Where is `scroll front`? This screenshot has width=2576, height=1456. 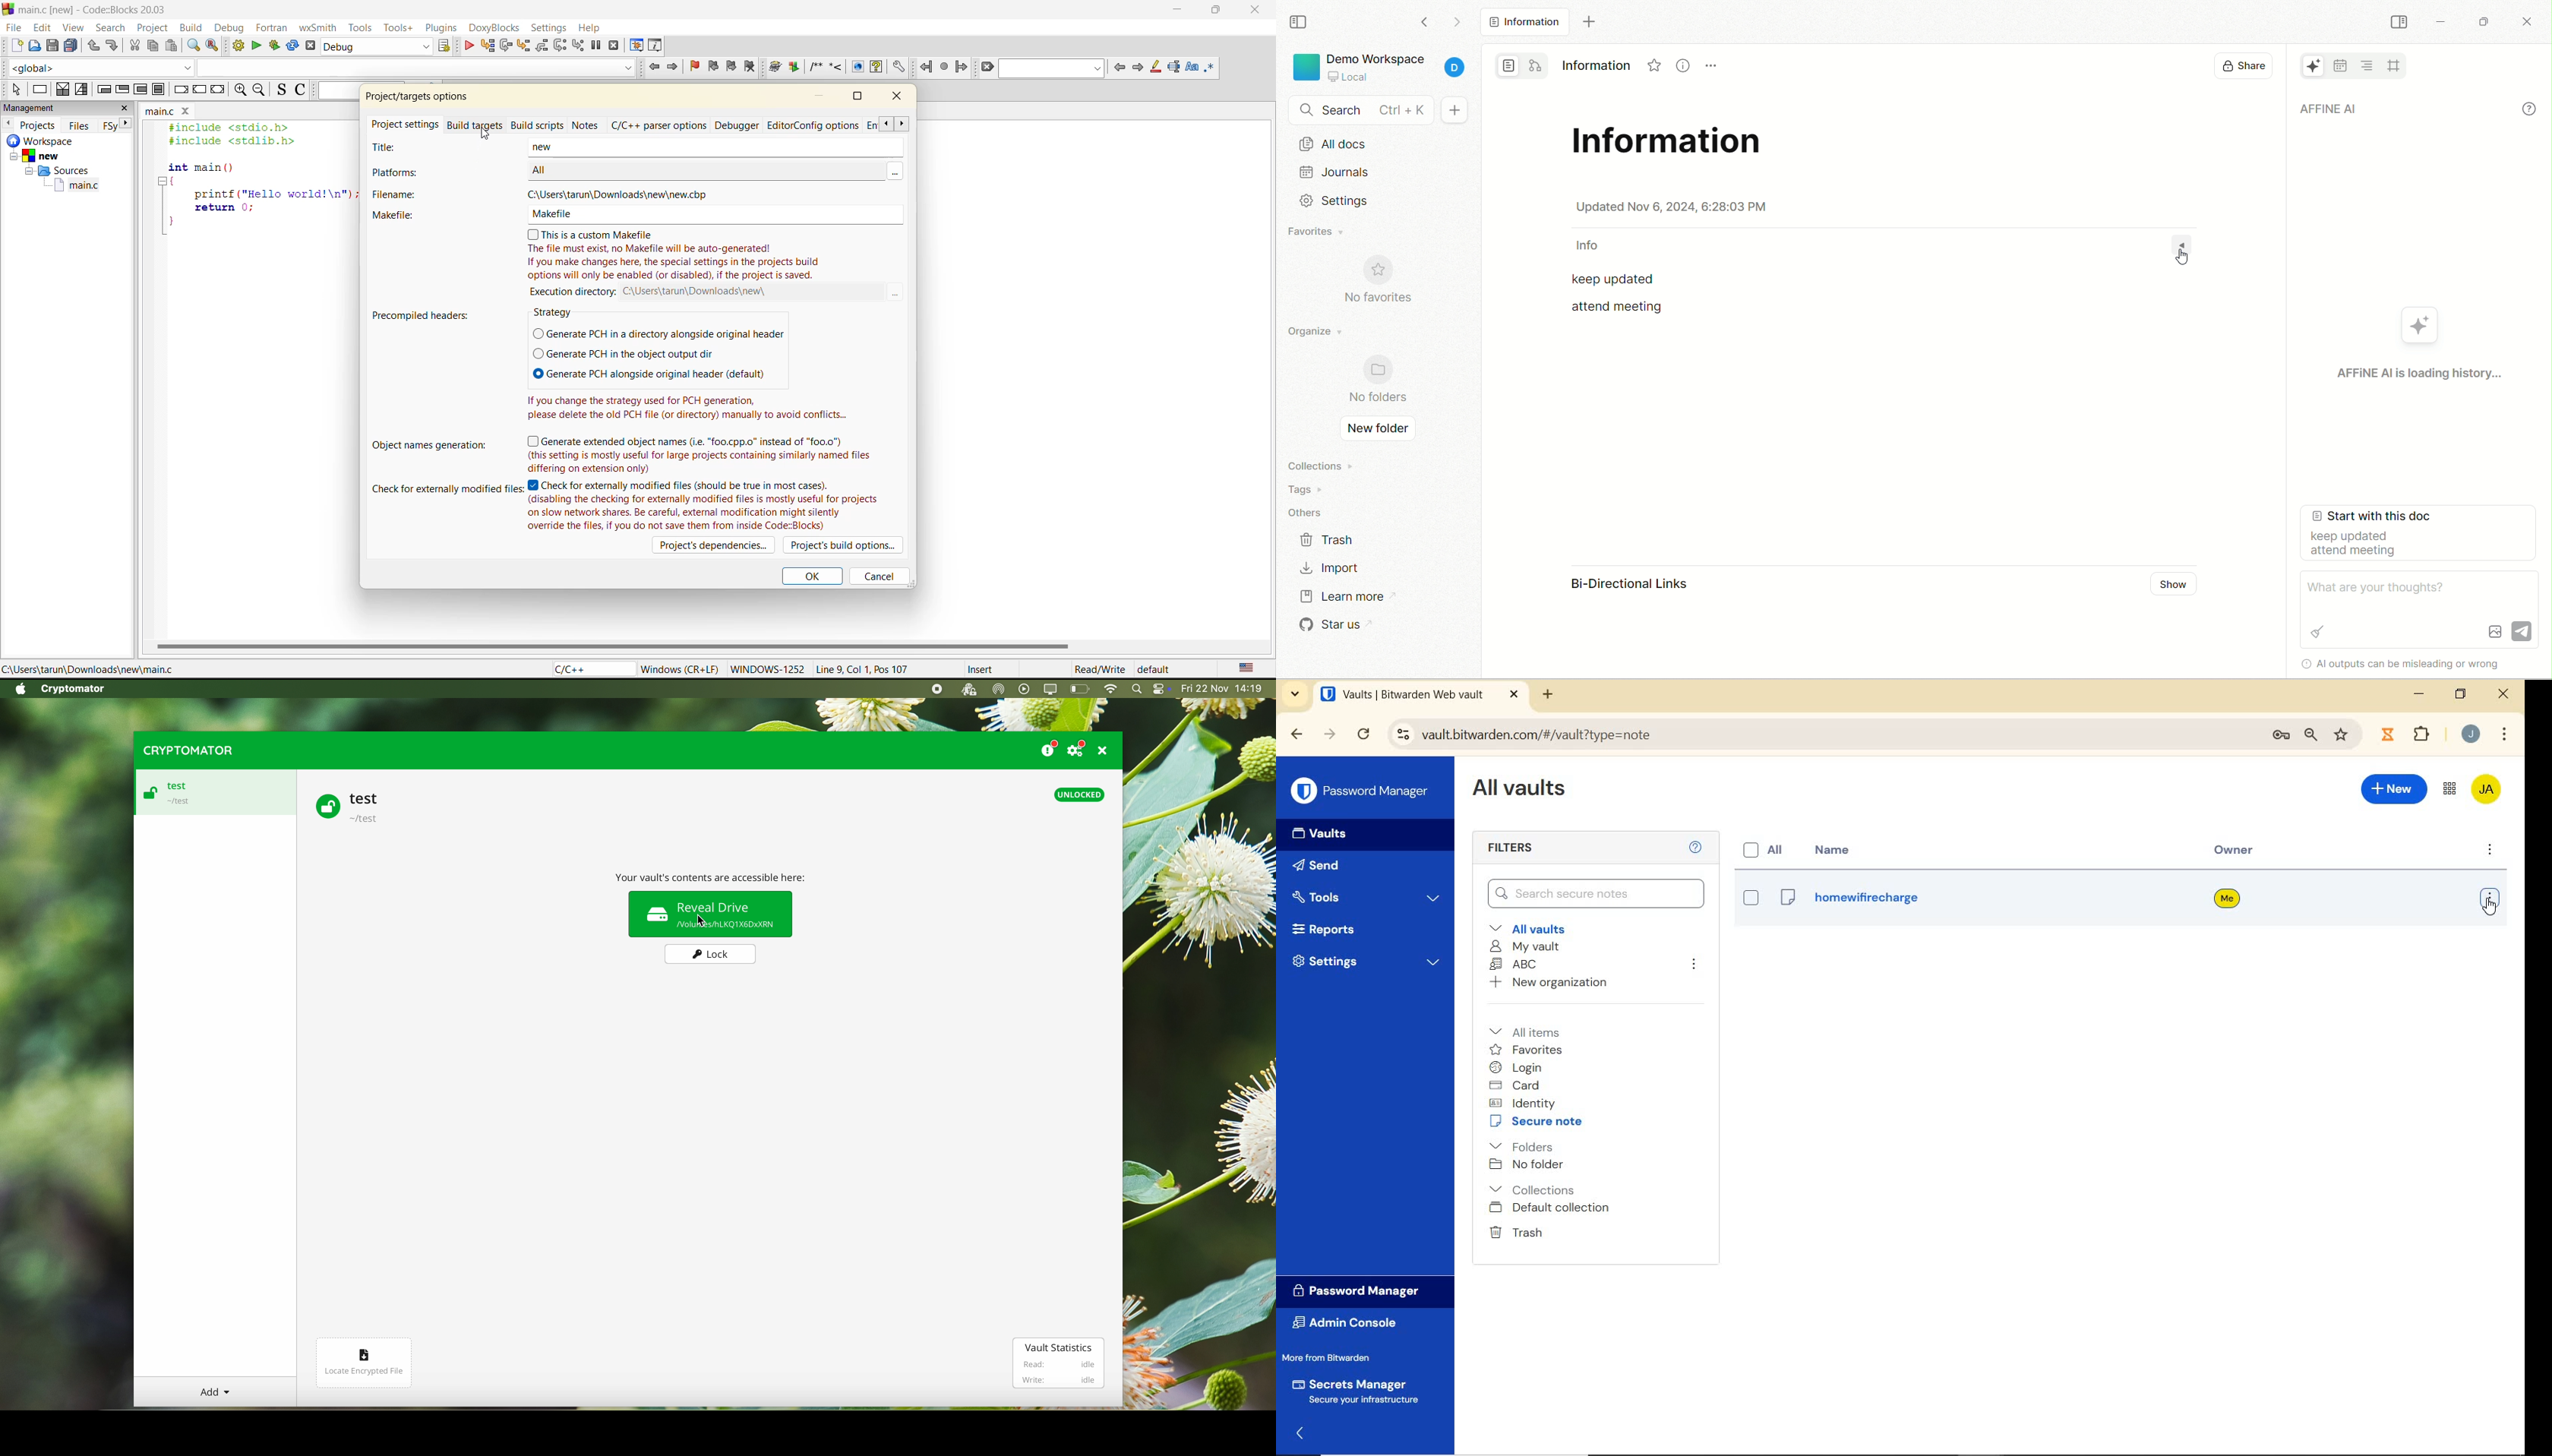
scroll front is located at coordinates (902, 126).